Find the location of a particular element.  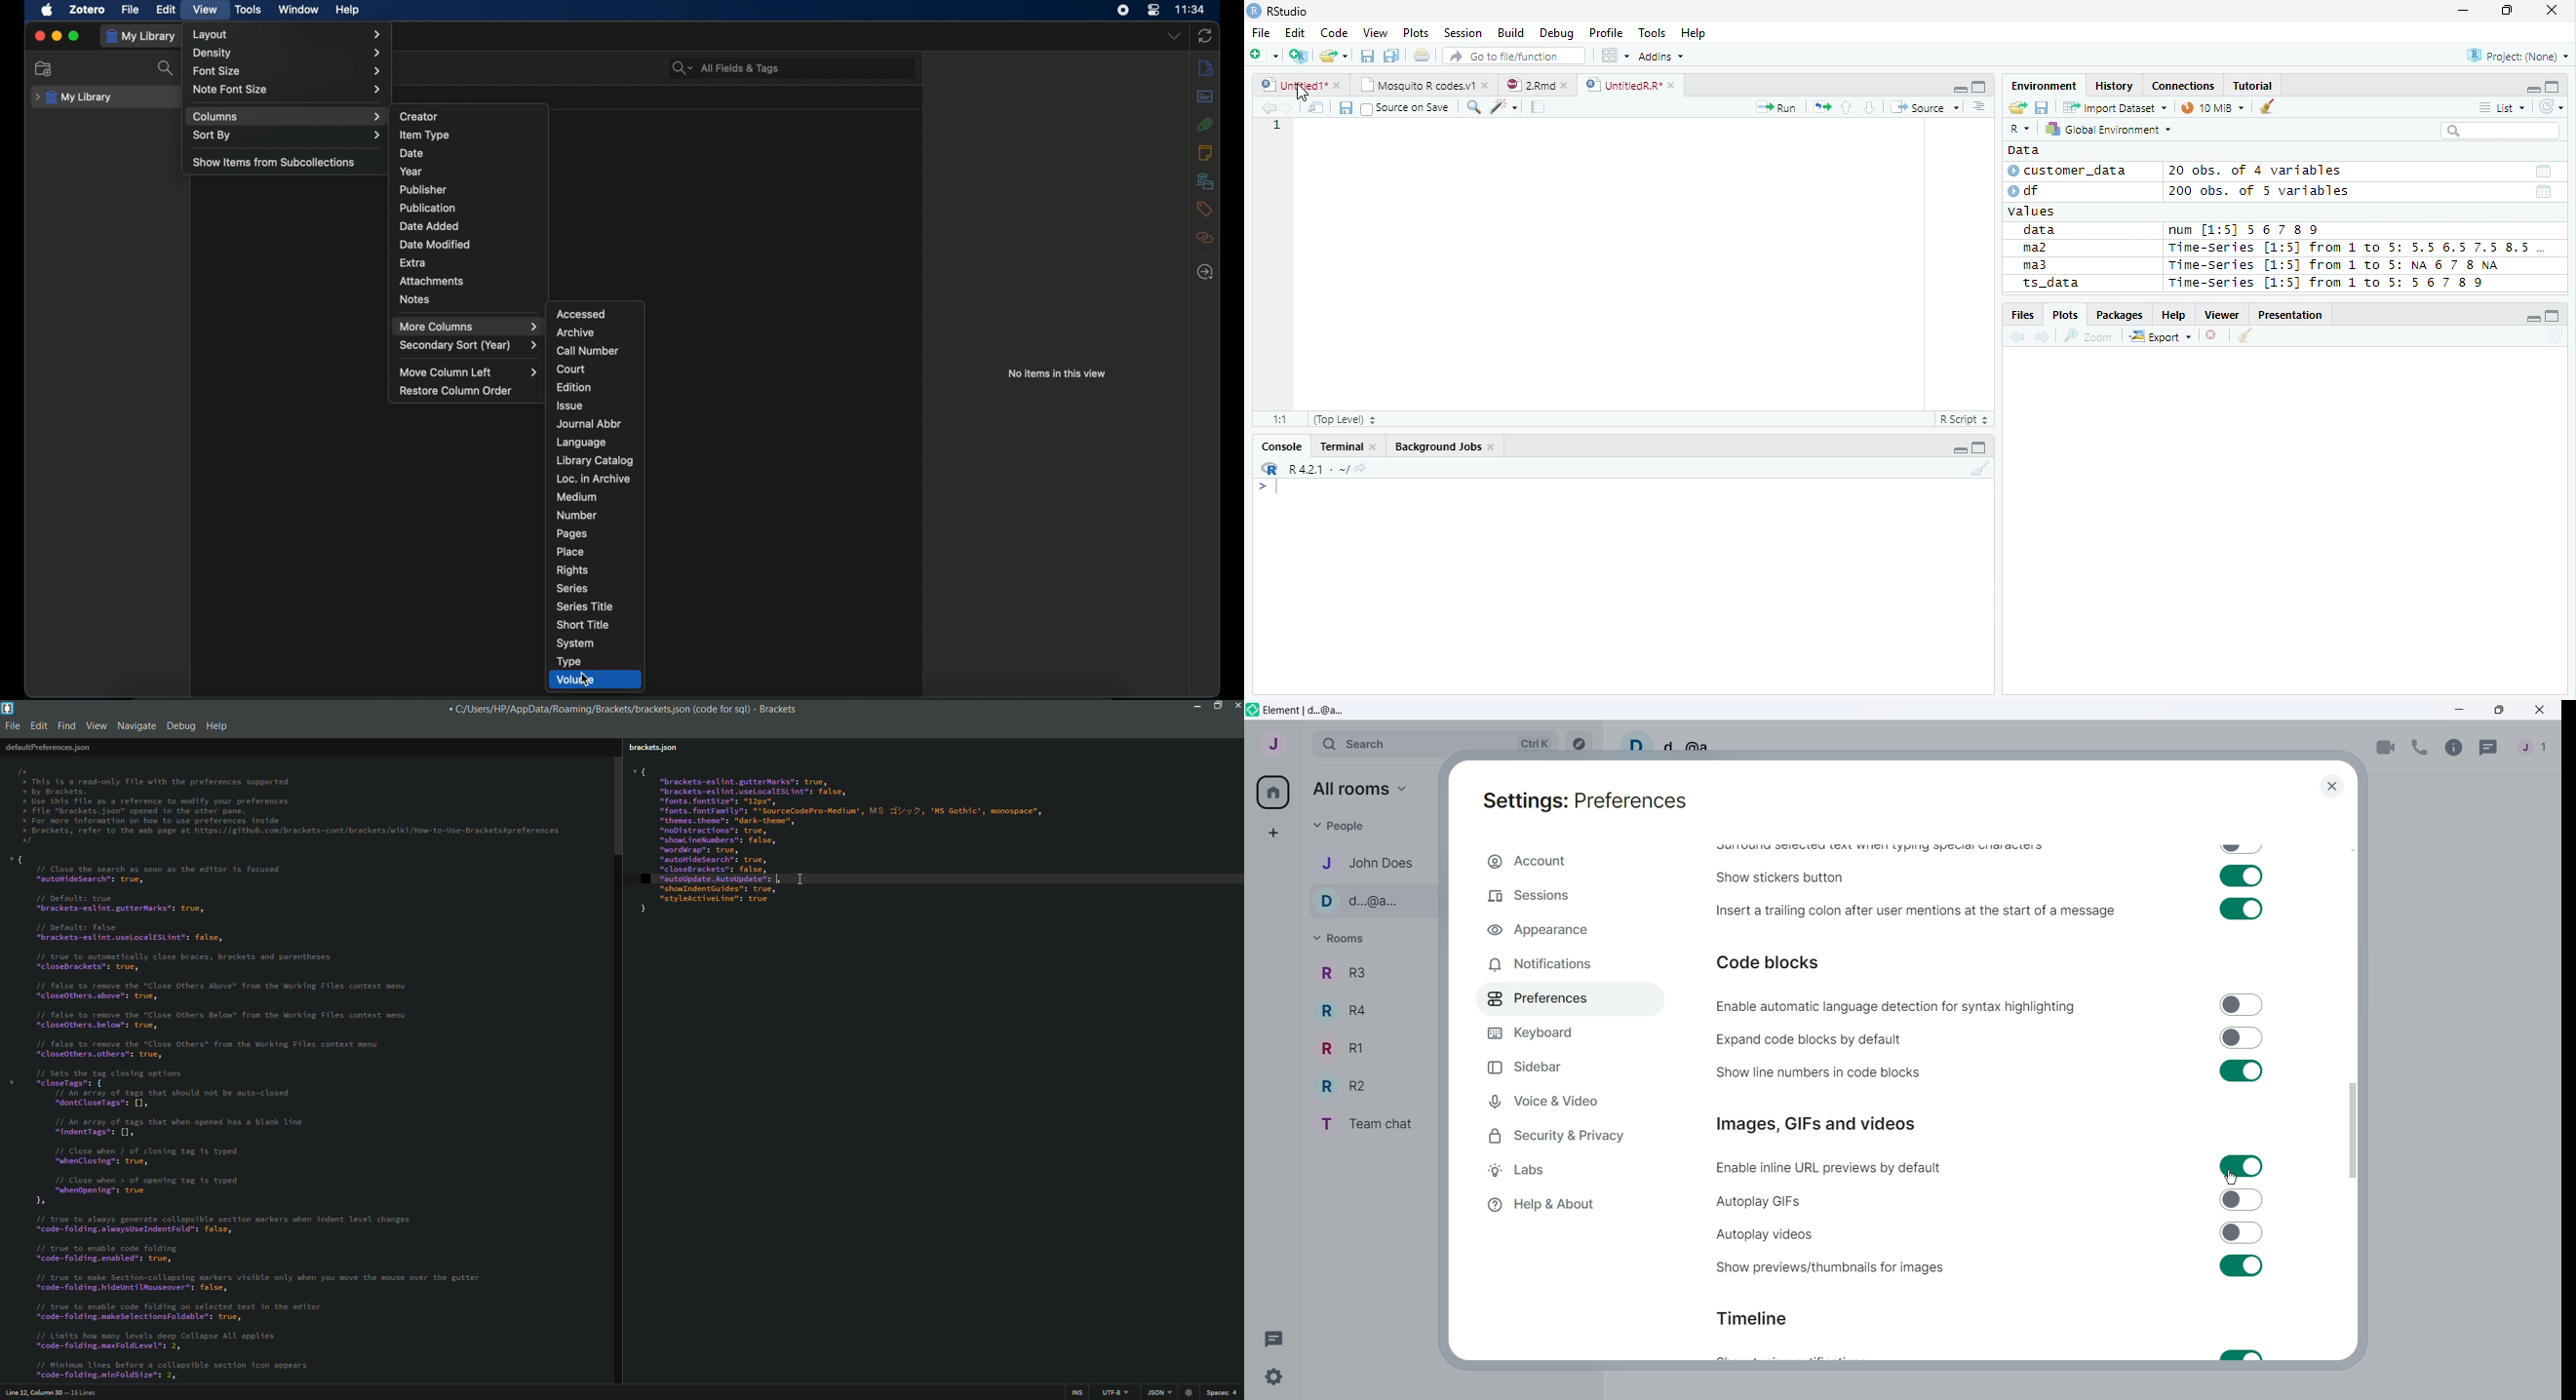

layout is located at coordinates (287, 34).